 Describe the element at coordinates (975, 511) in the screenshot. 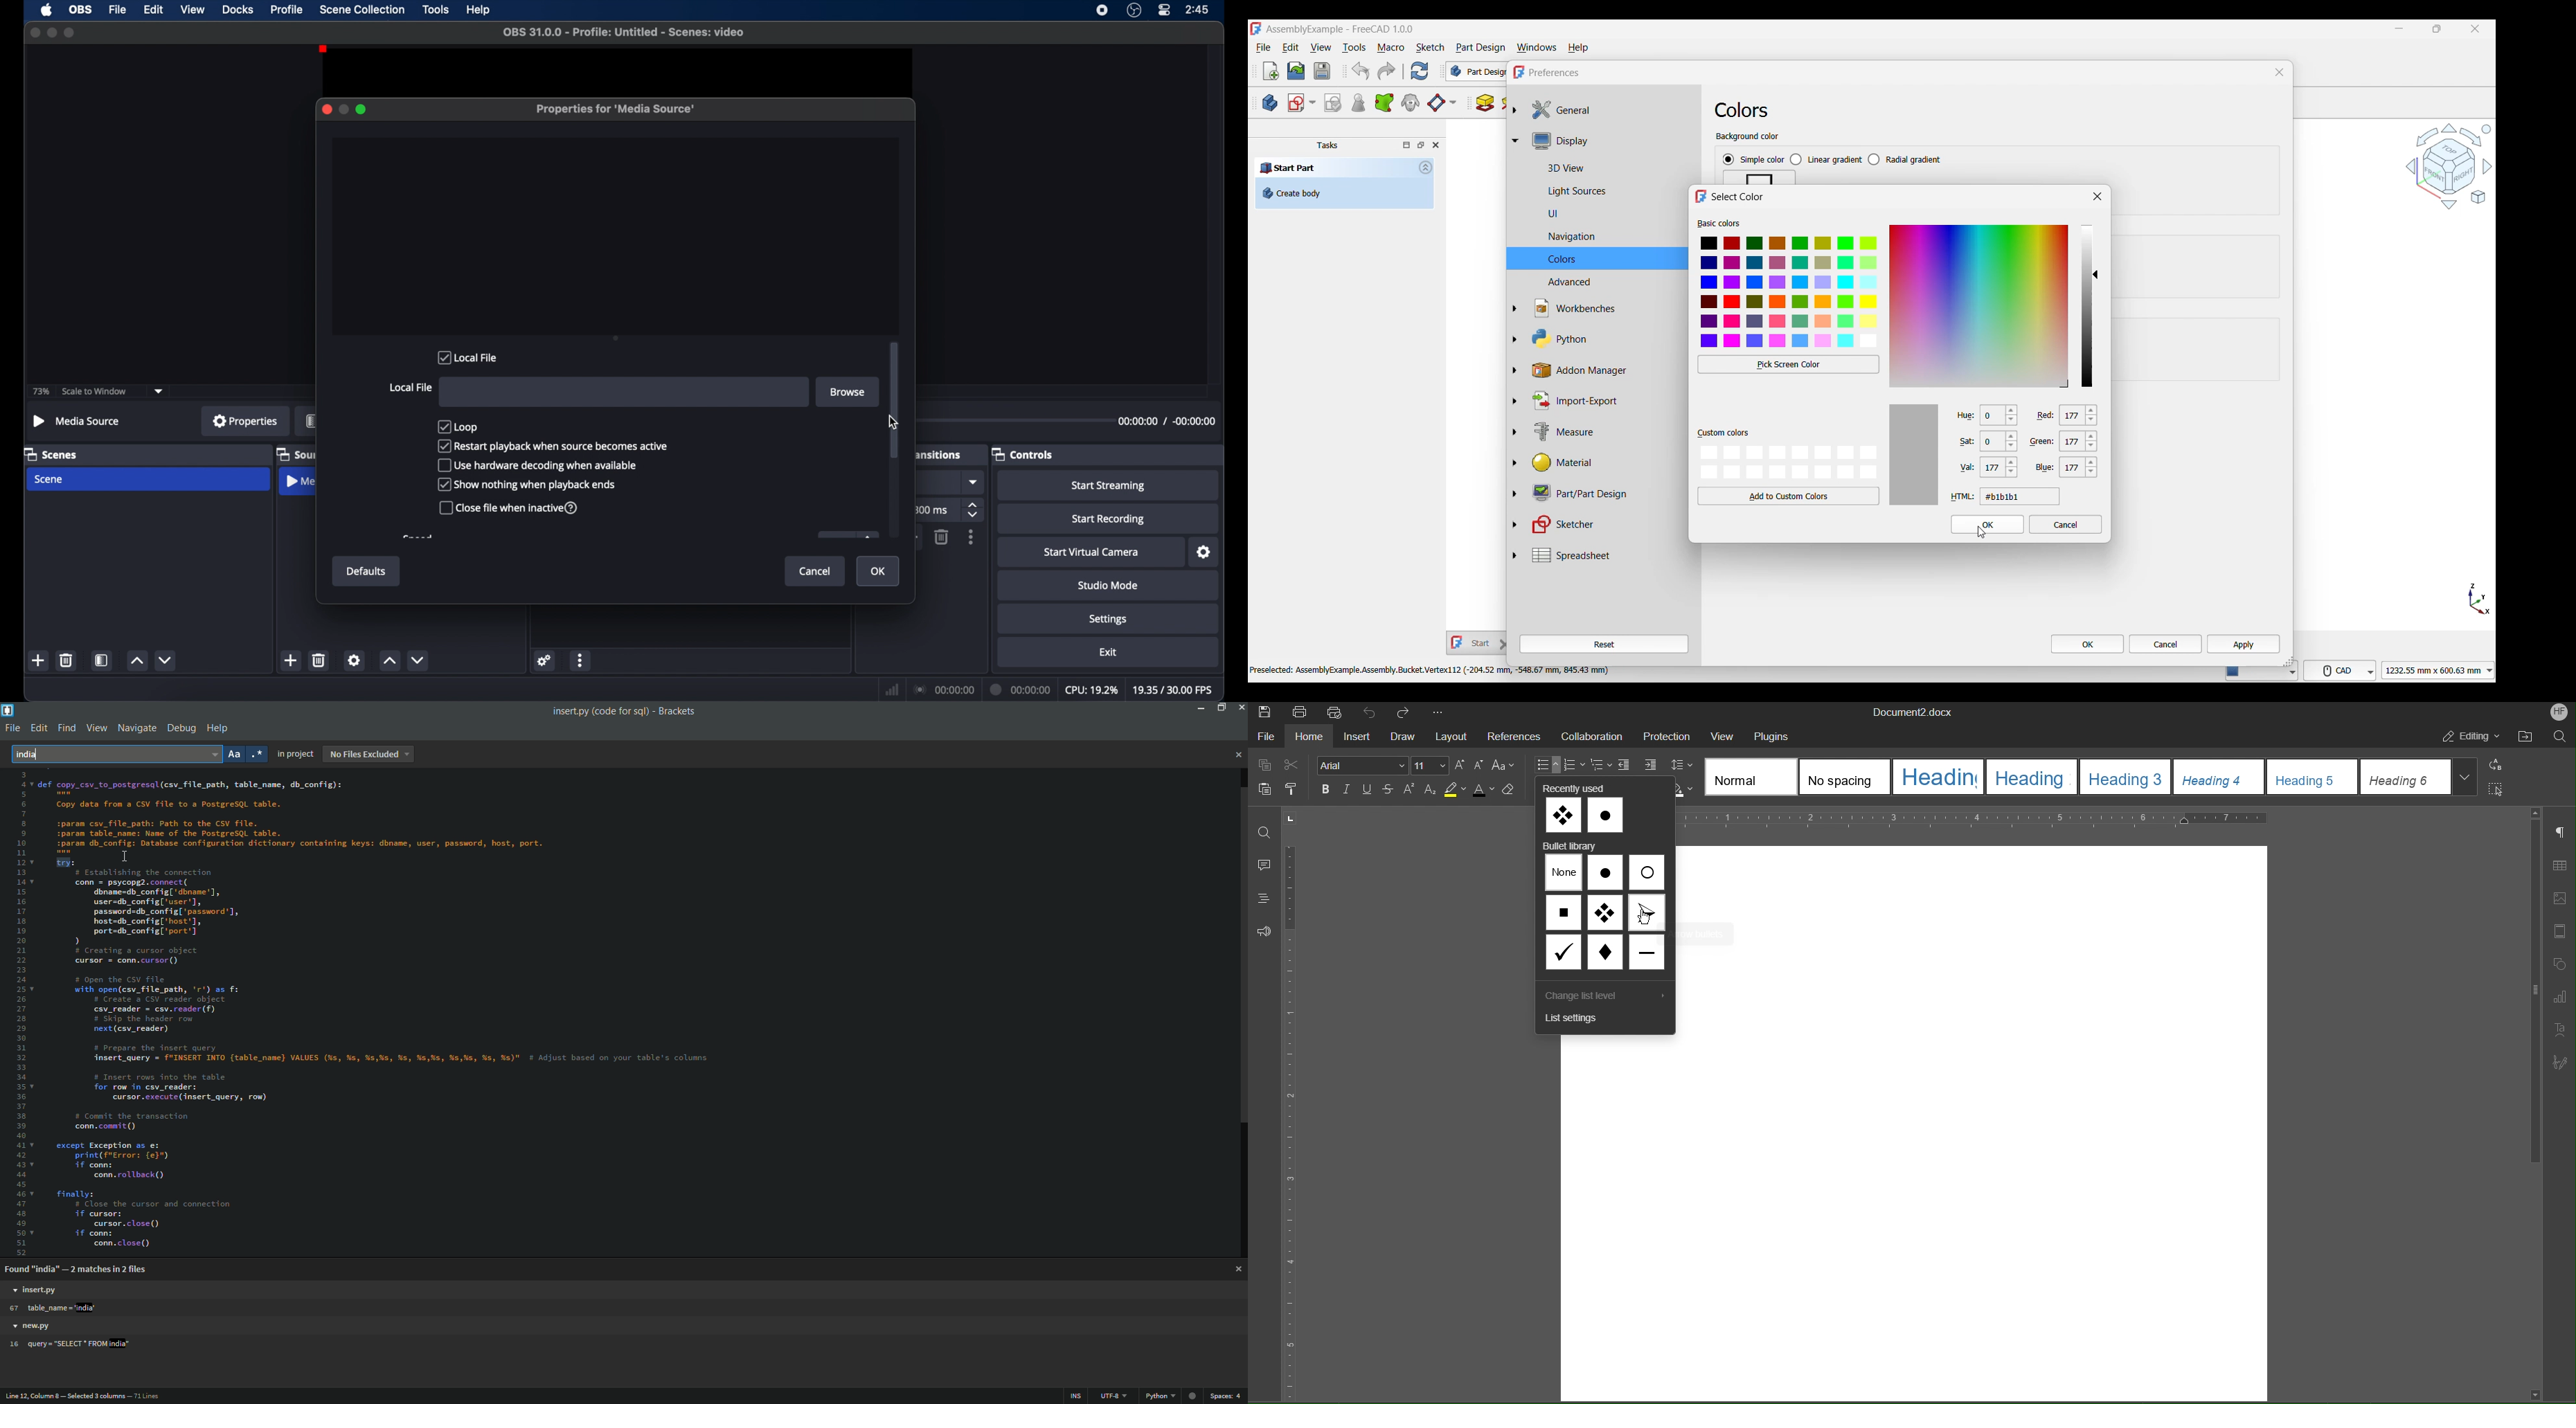

I see `stepper buttons` at that location.